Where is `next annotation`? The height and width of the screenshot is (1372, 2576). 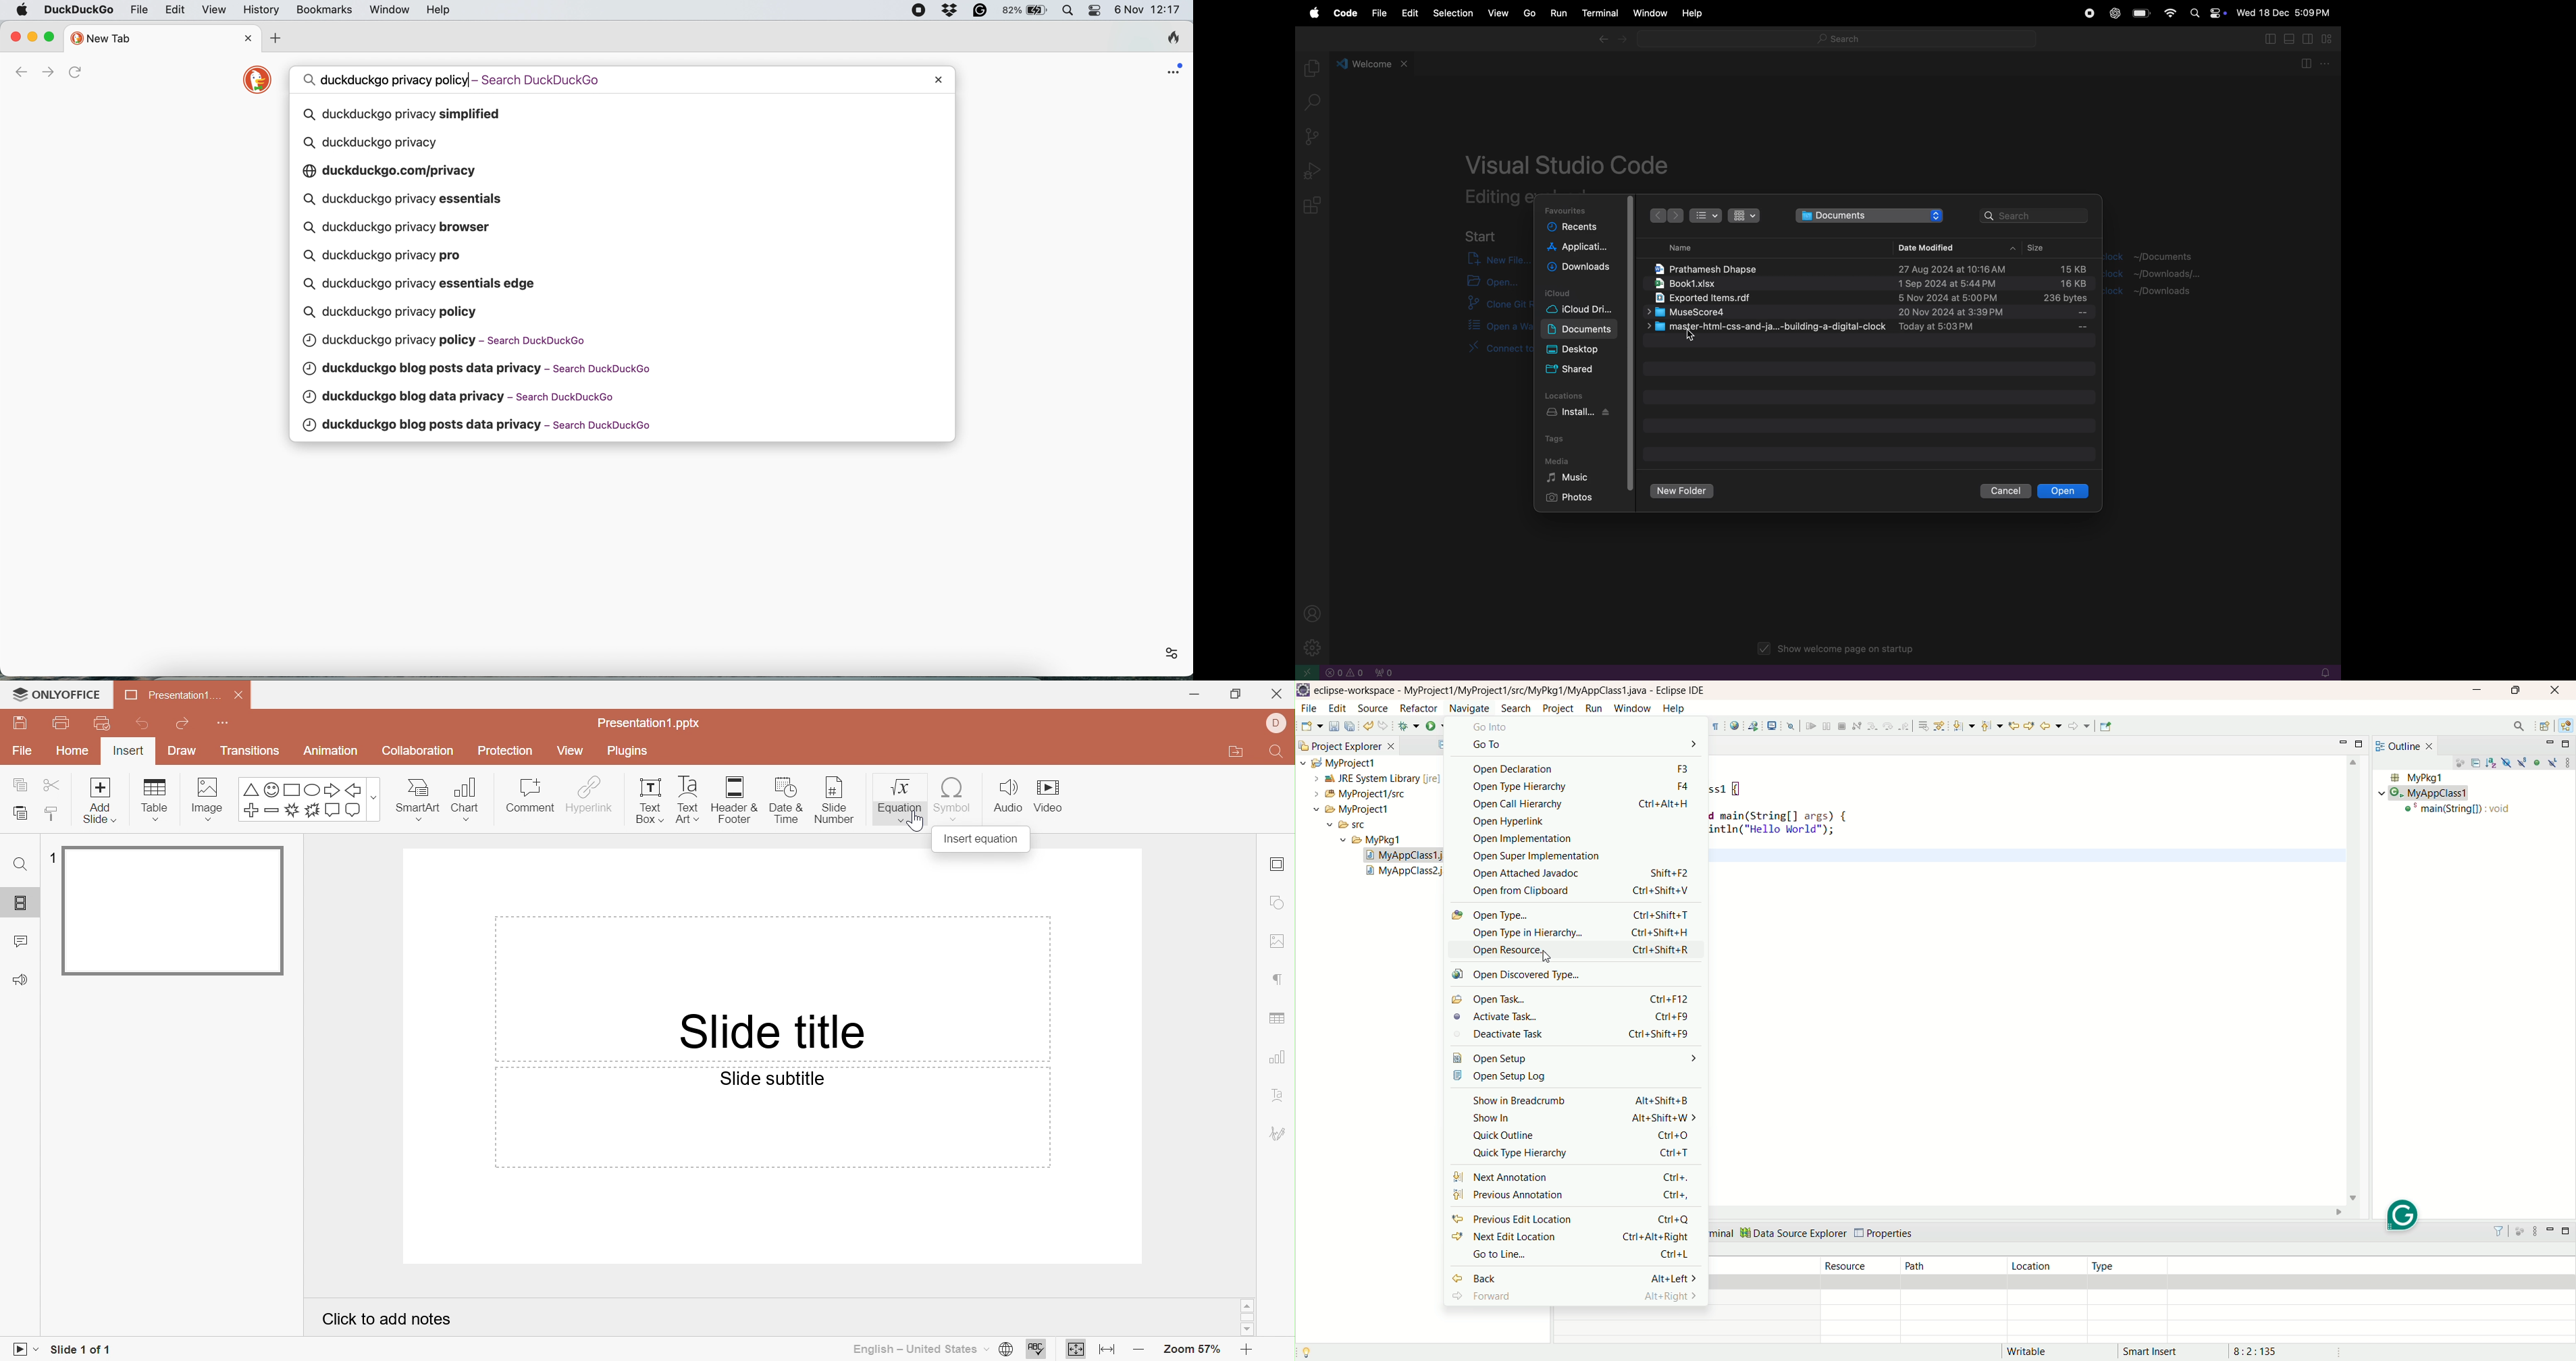
next annotation is located at coordinates (1573, 1177).